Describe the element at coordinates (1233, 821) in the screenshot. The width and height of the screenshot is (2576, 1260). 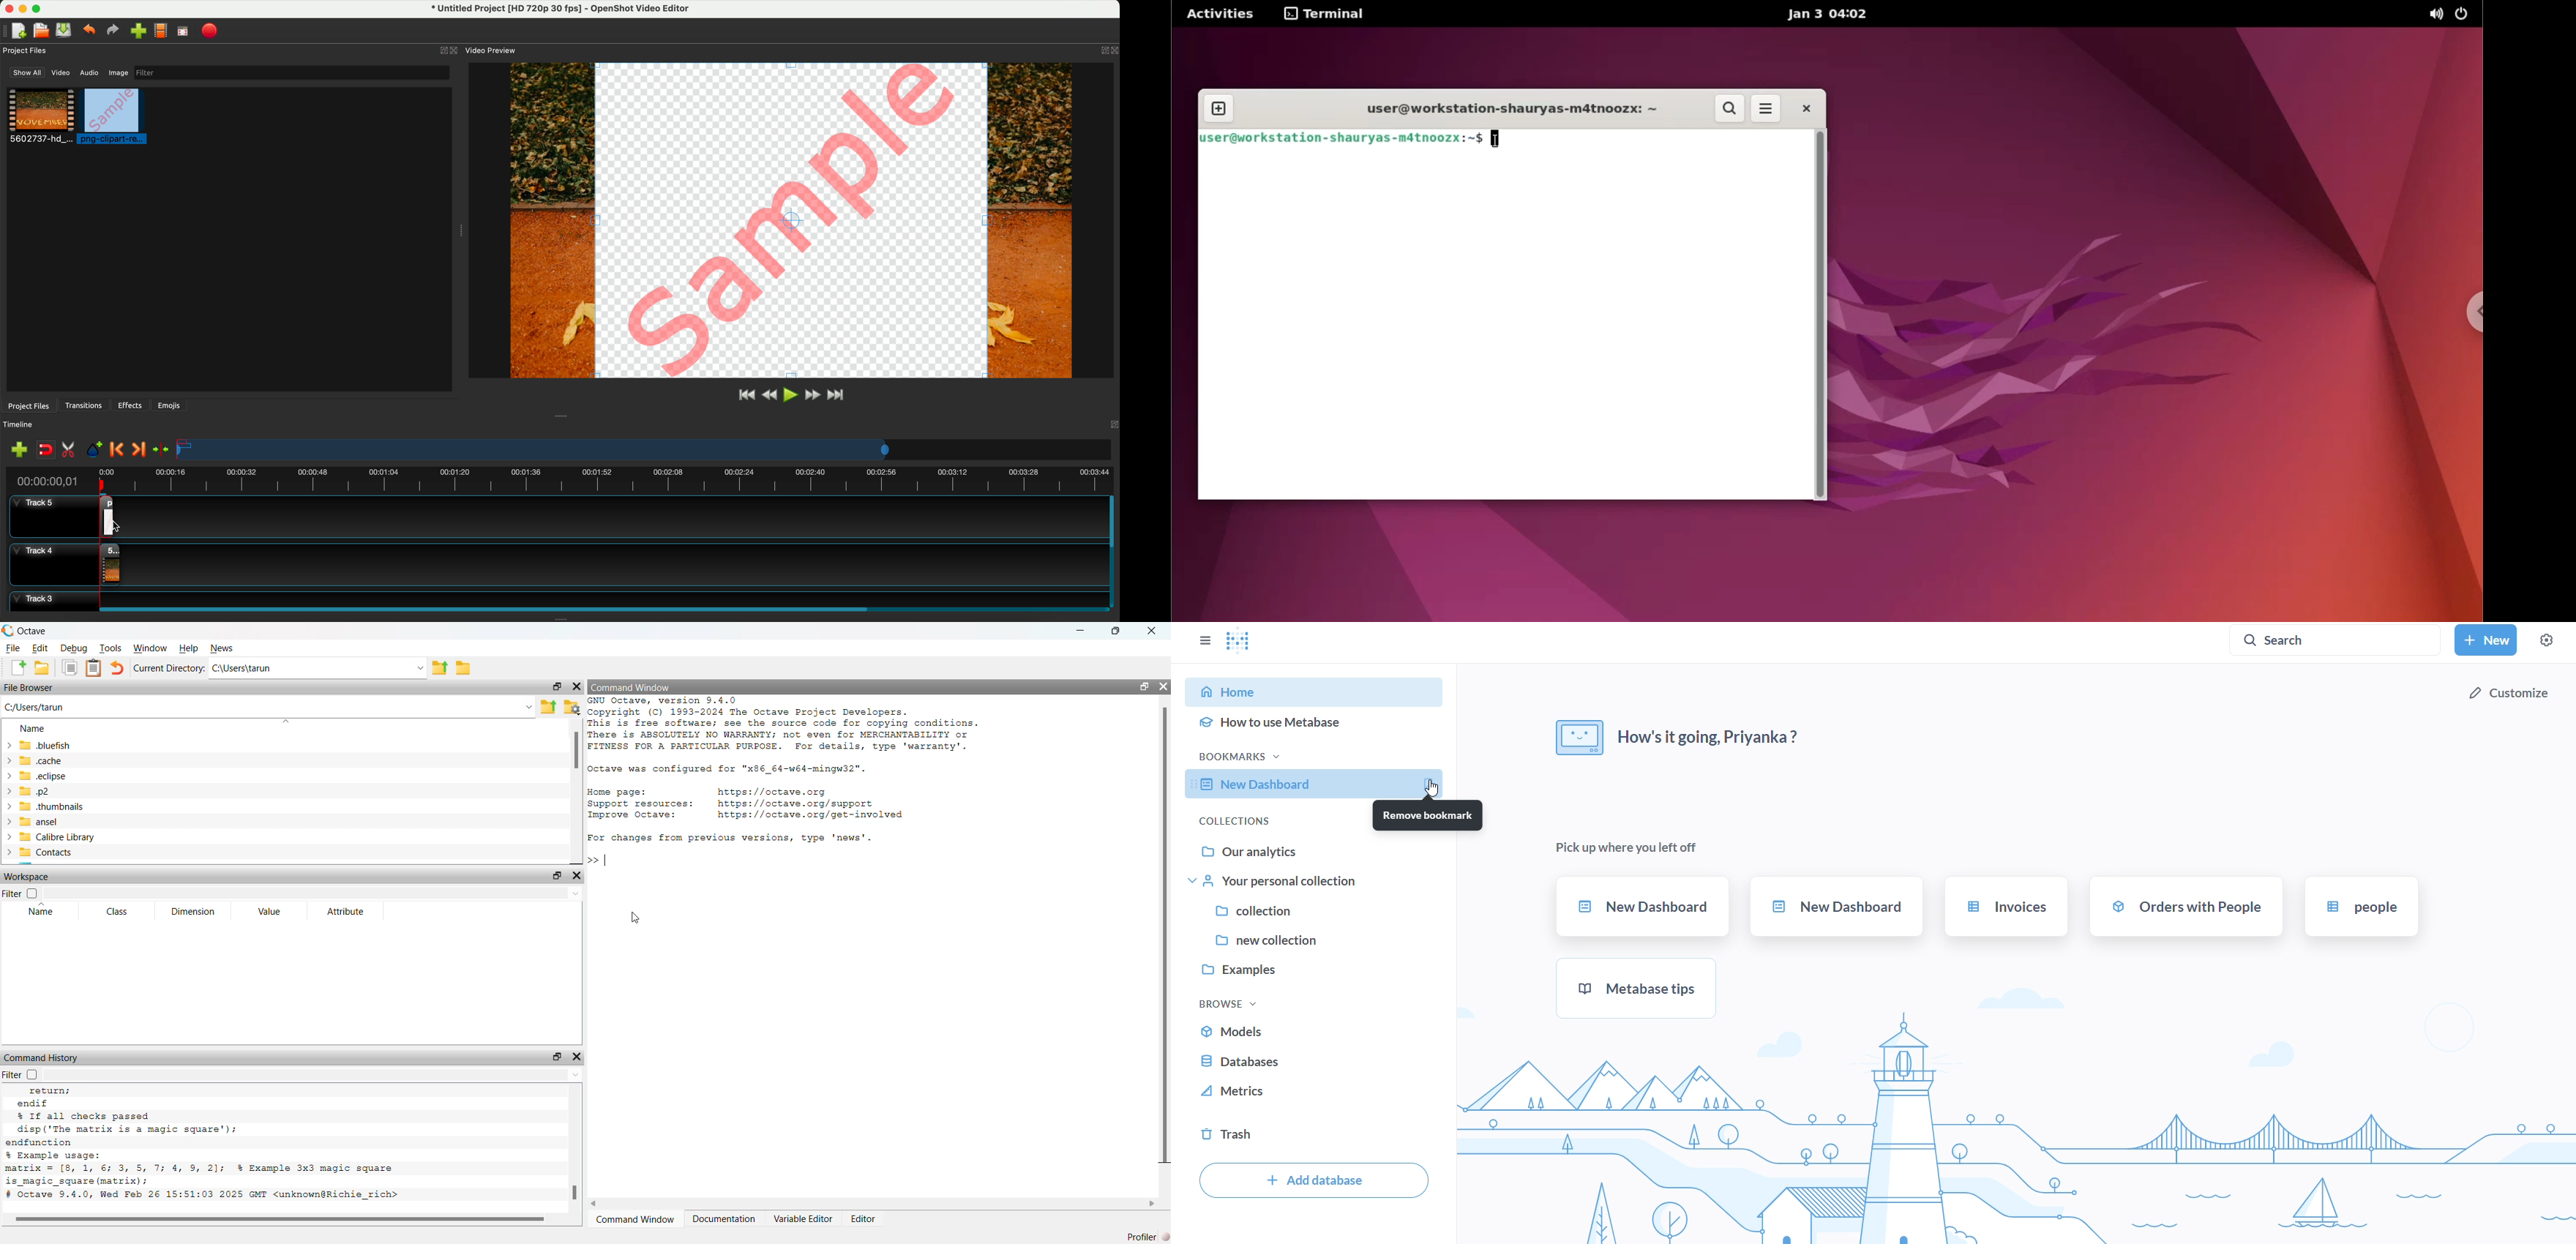
I see `collections` at that location.